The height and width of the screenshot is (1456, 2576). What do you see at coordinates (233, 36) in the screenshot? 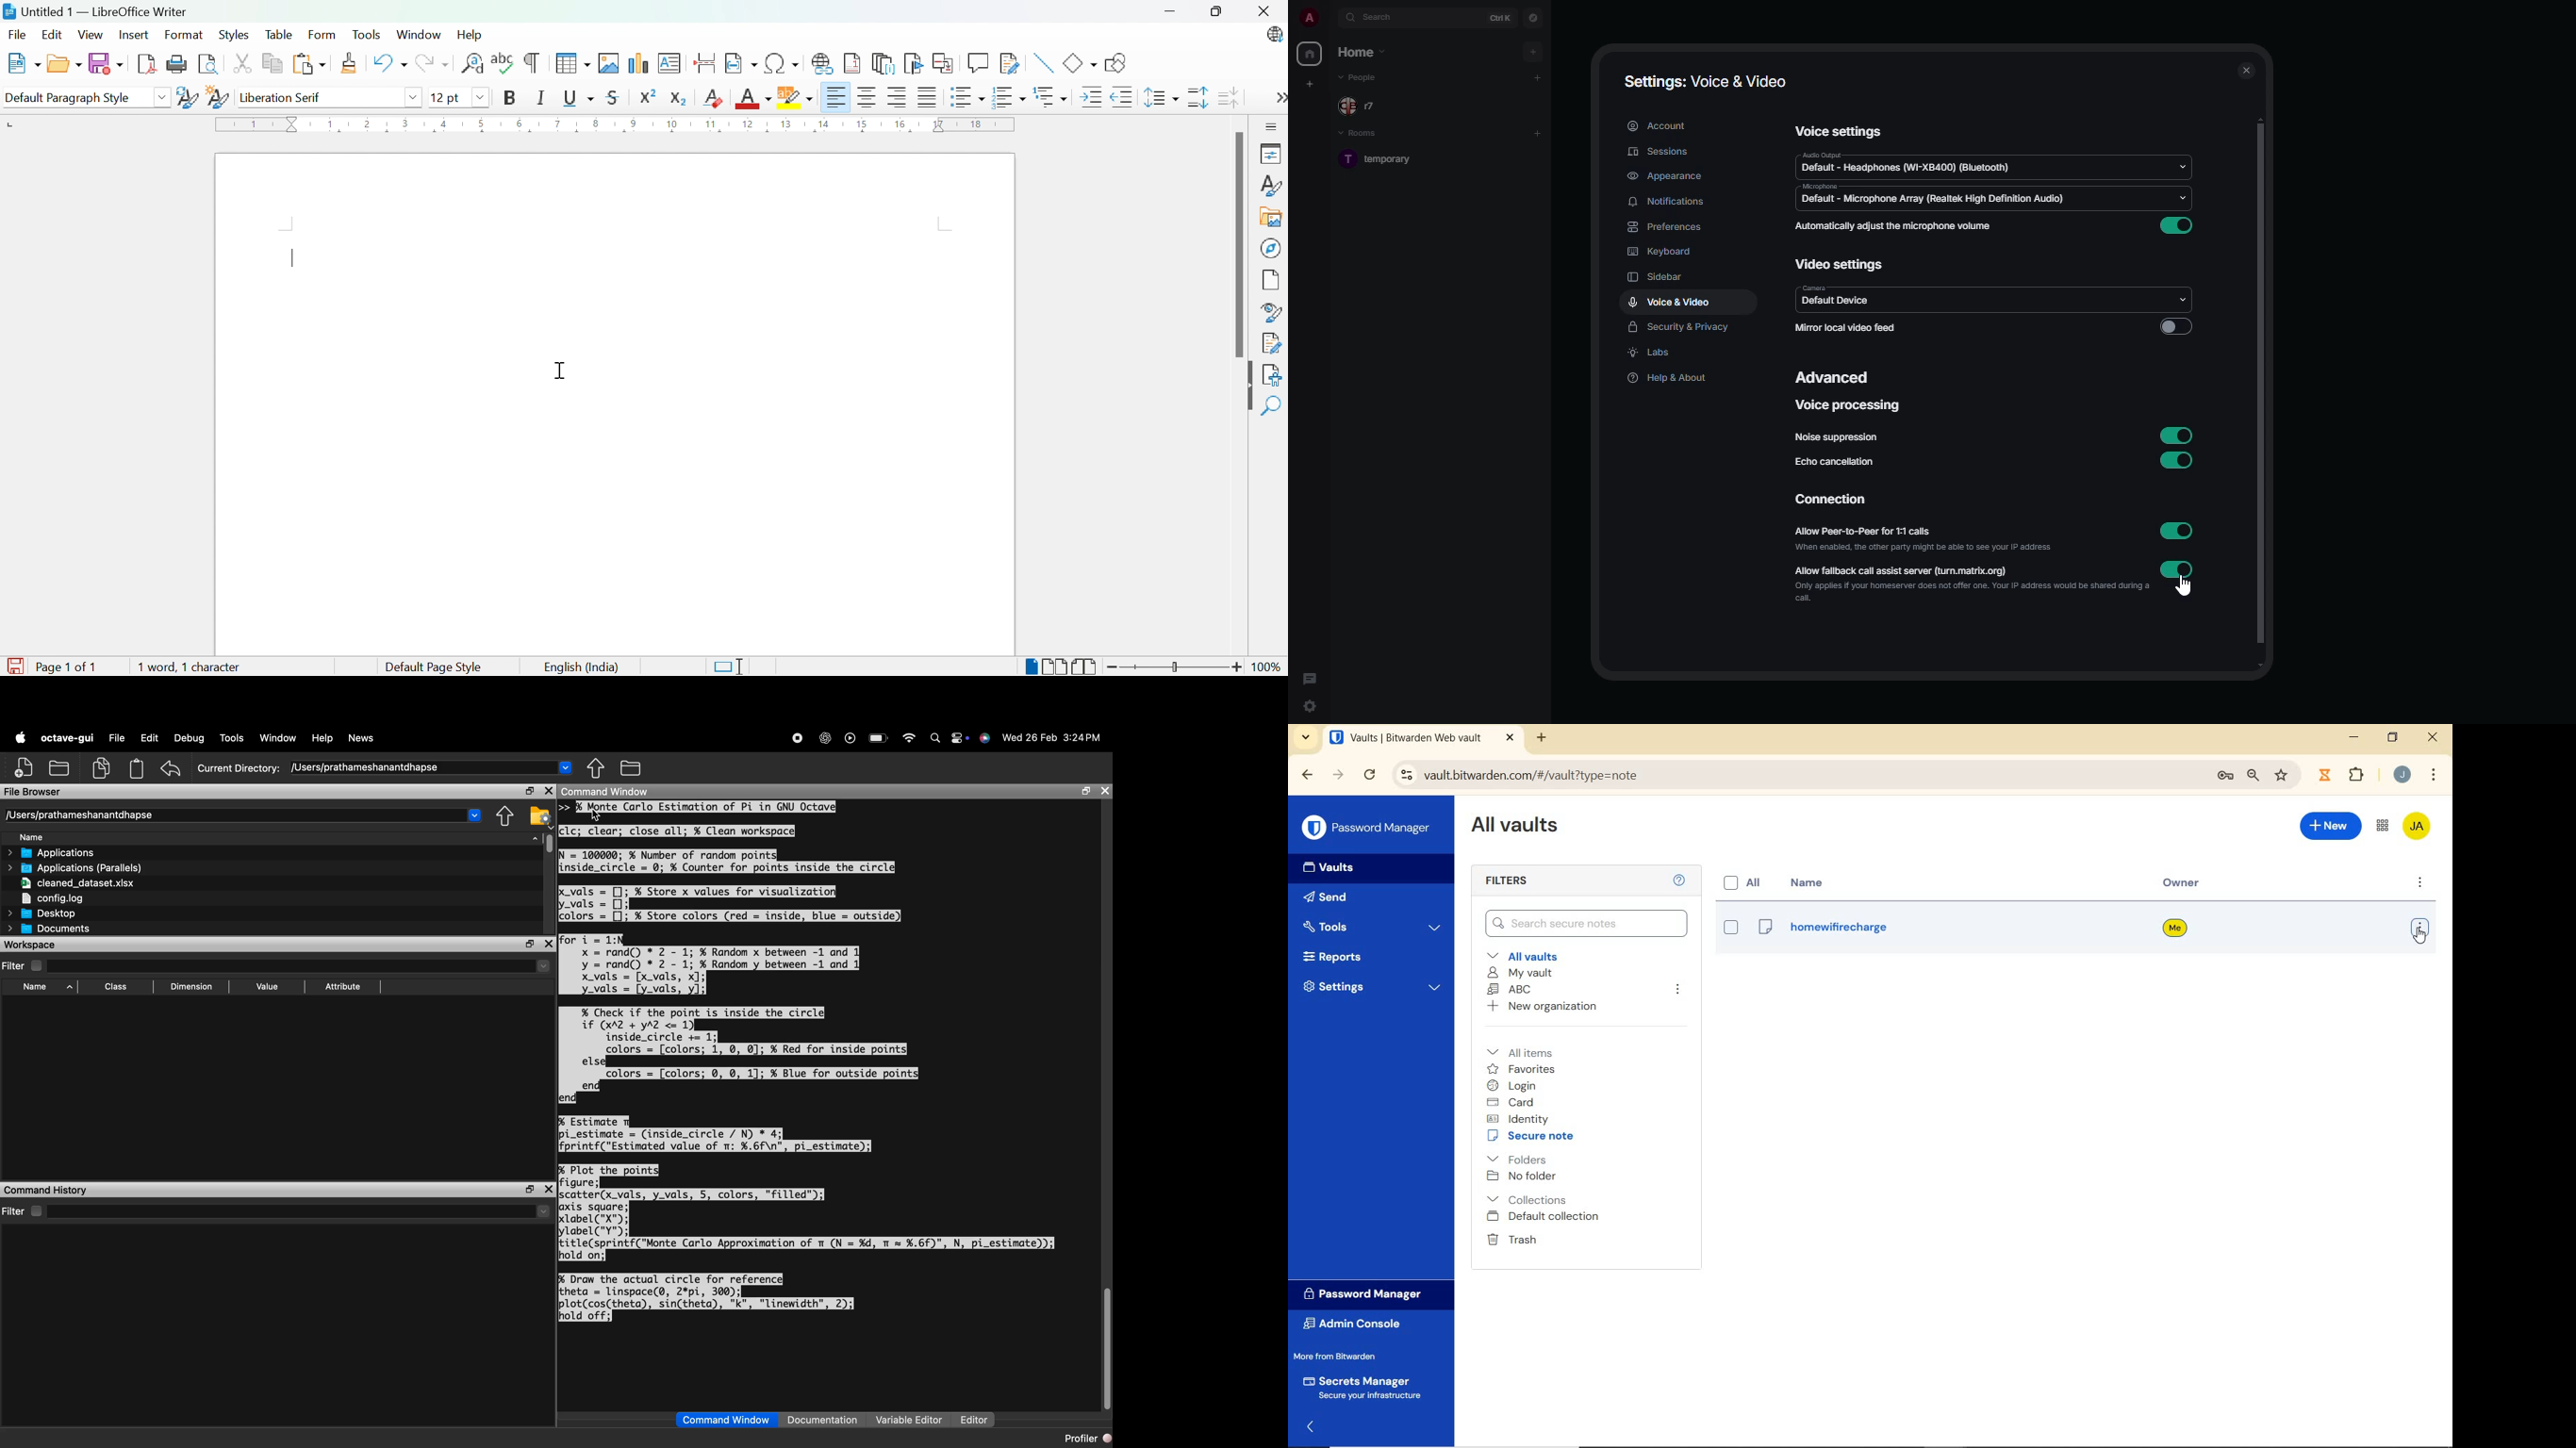
I see `Styles` at bounding box center [233, 36].